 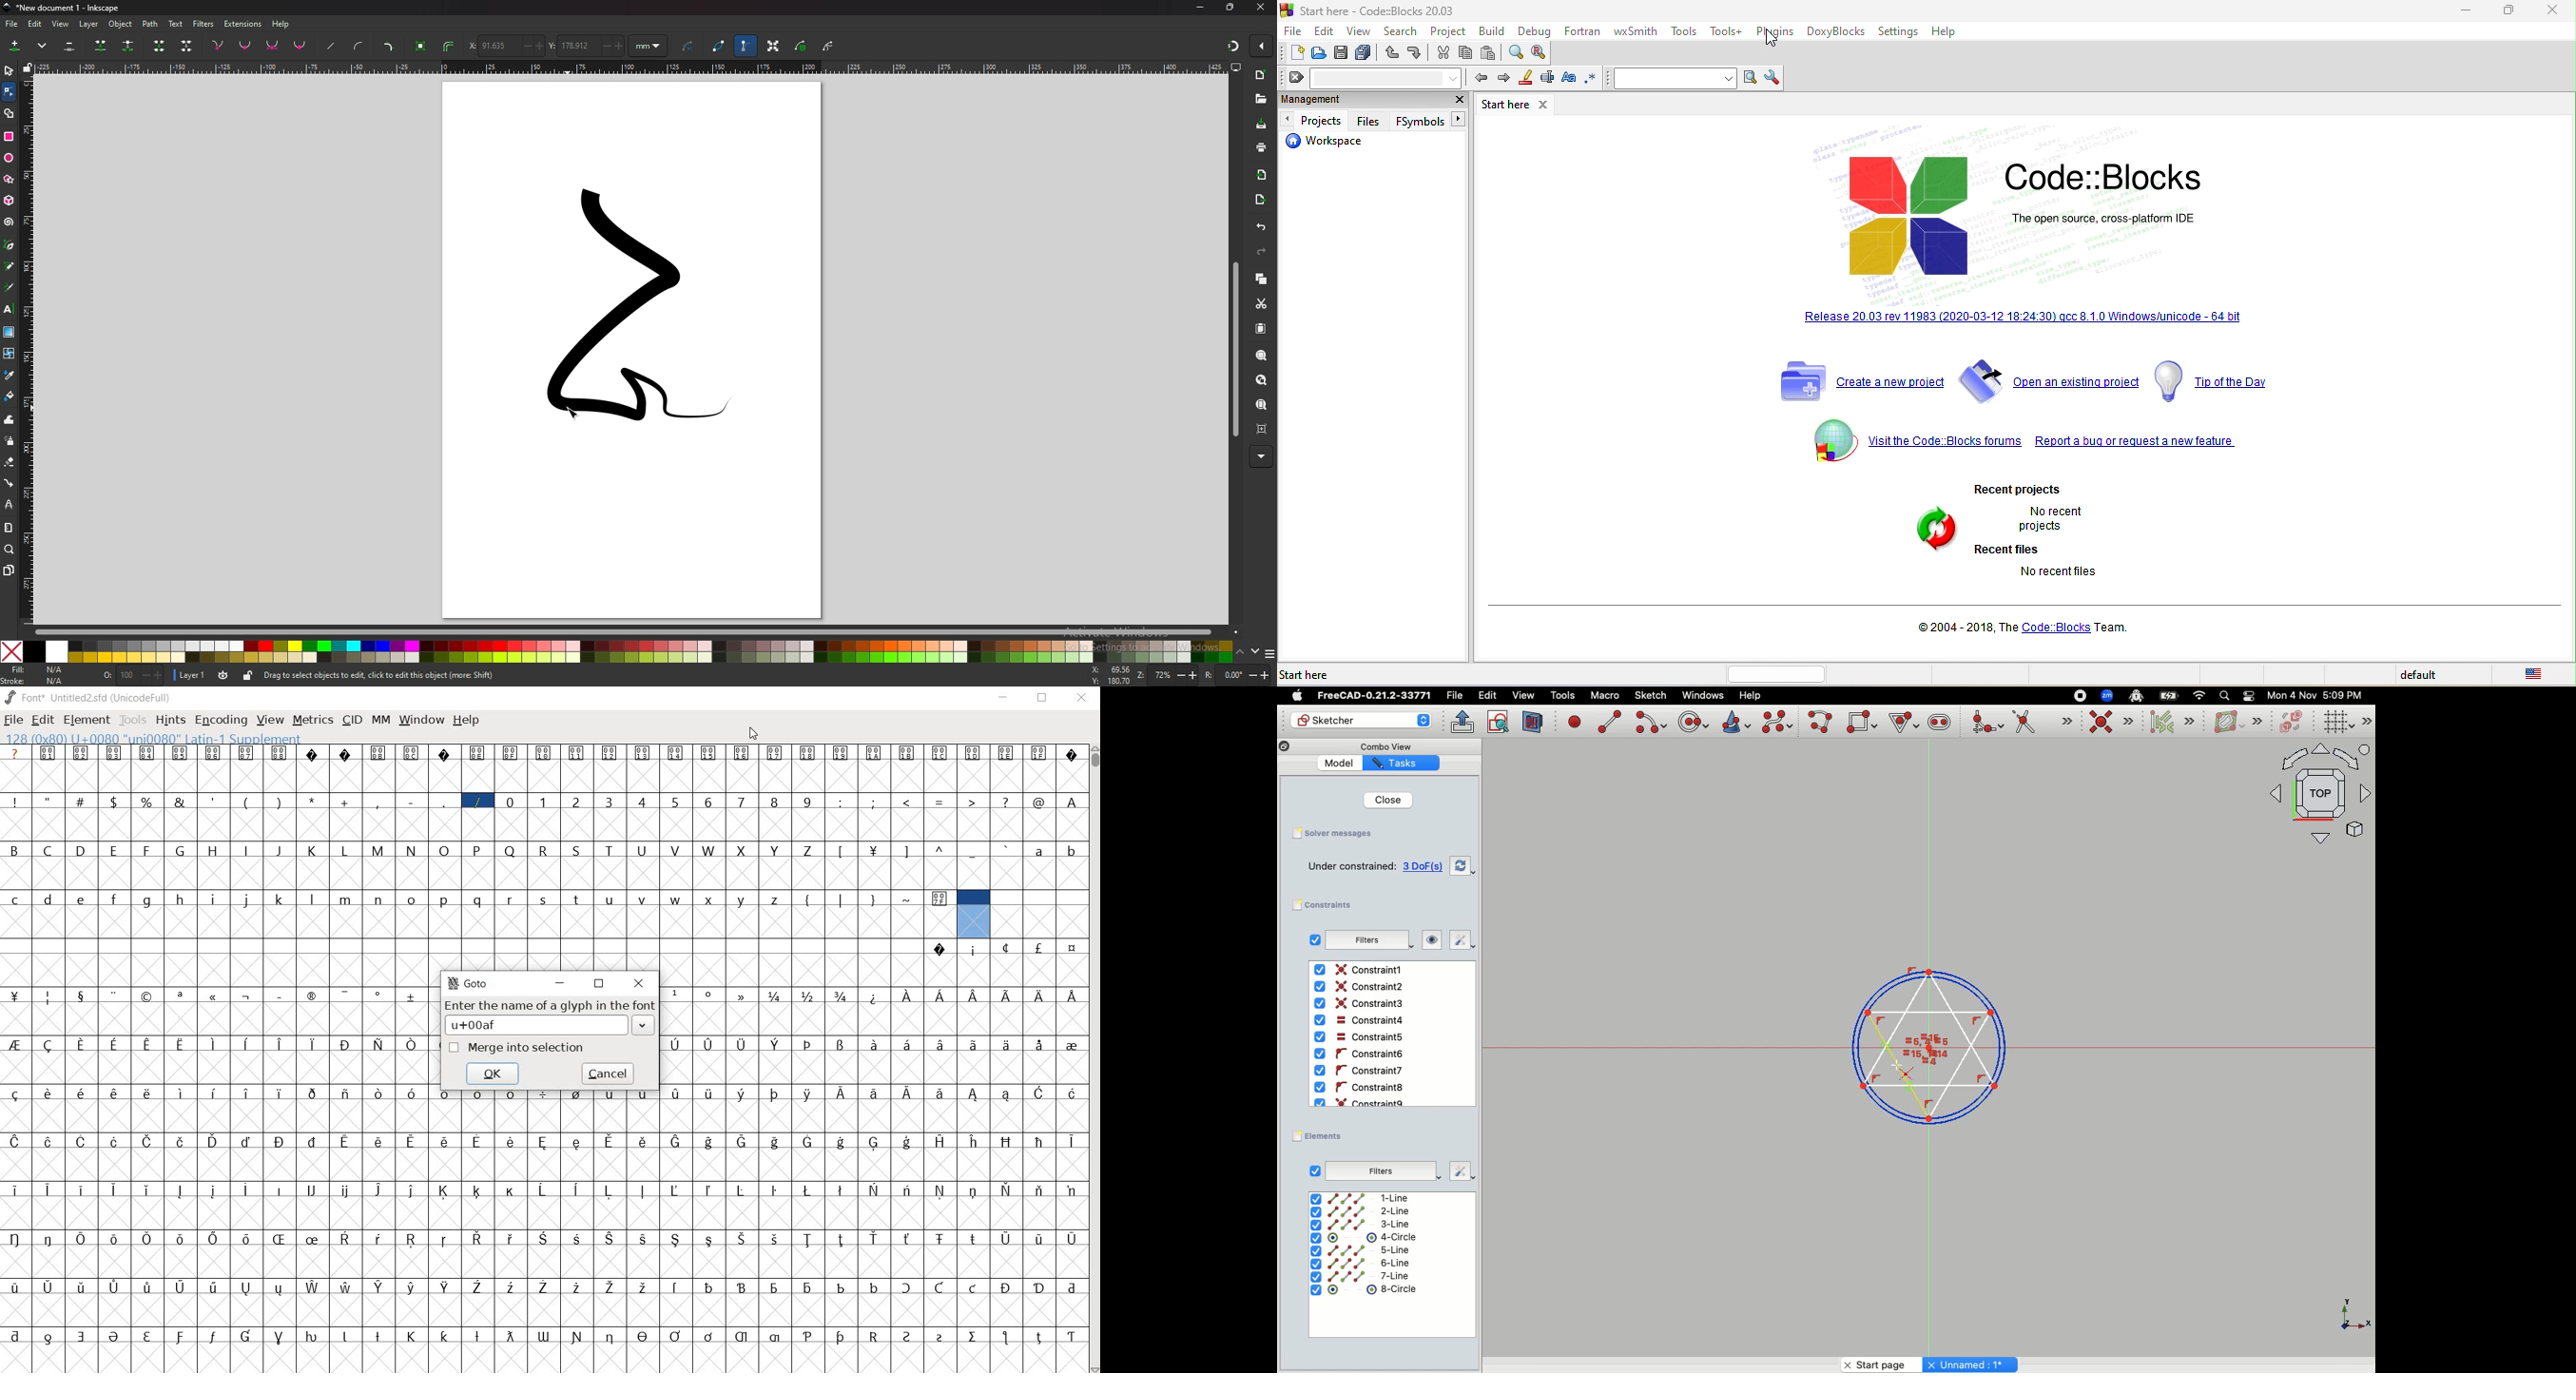 I want to click on M, so click(x=379, y=850).